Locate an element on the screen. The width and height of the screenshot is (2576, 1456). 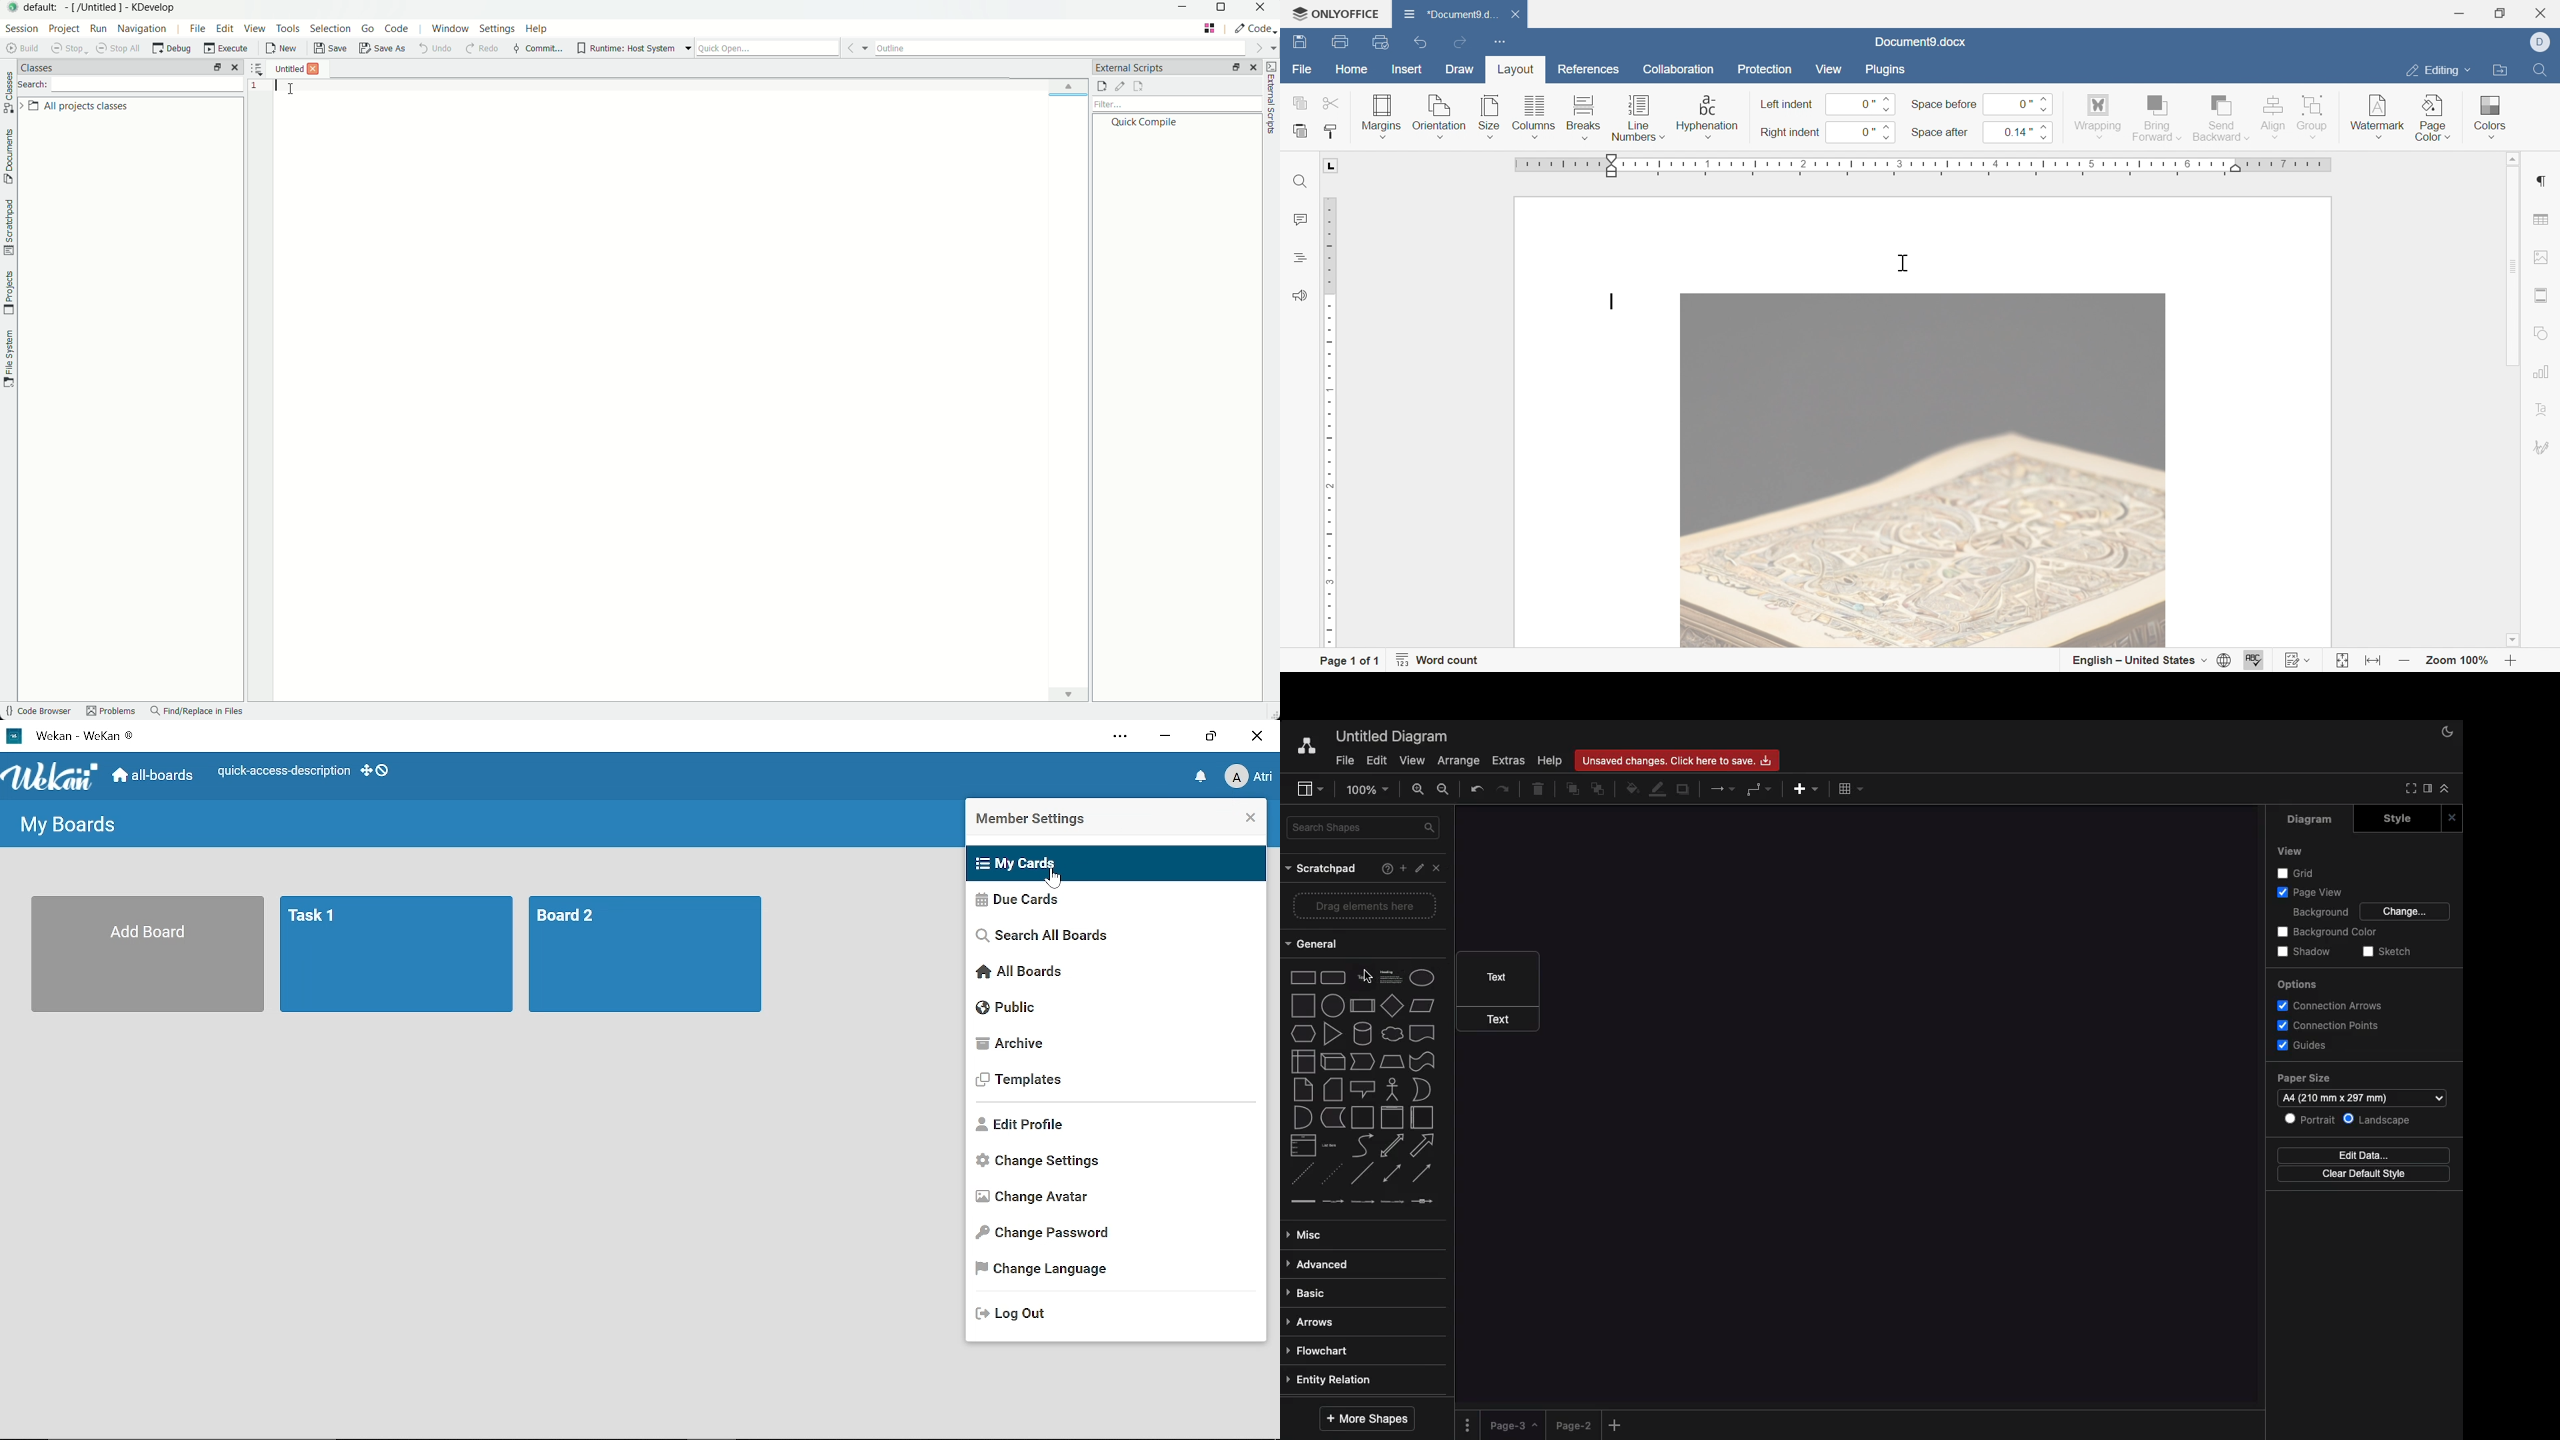
size is located at coordinates (1489, 117).